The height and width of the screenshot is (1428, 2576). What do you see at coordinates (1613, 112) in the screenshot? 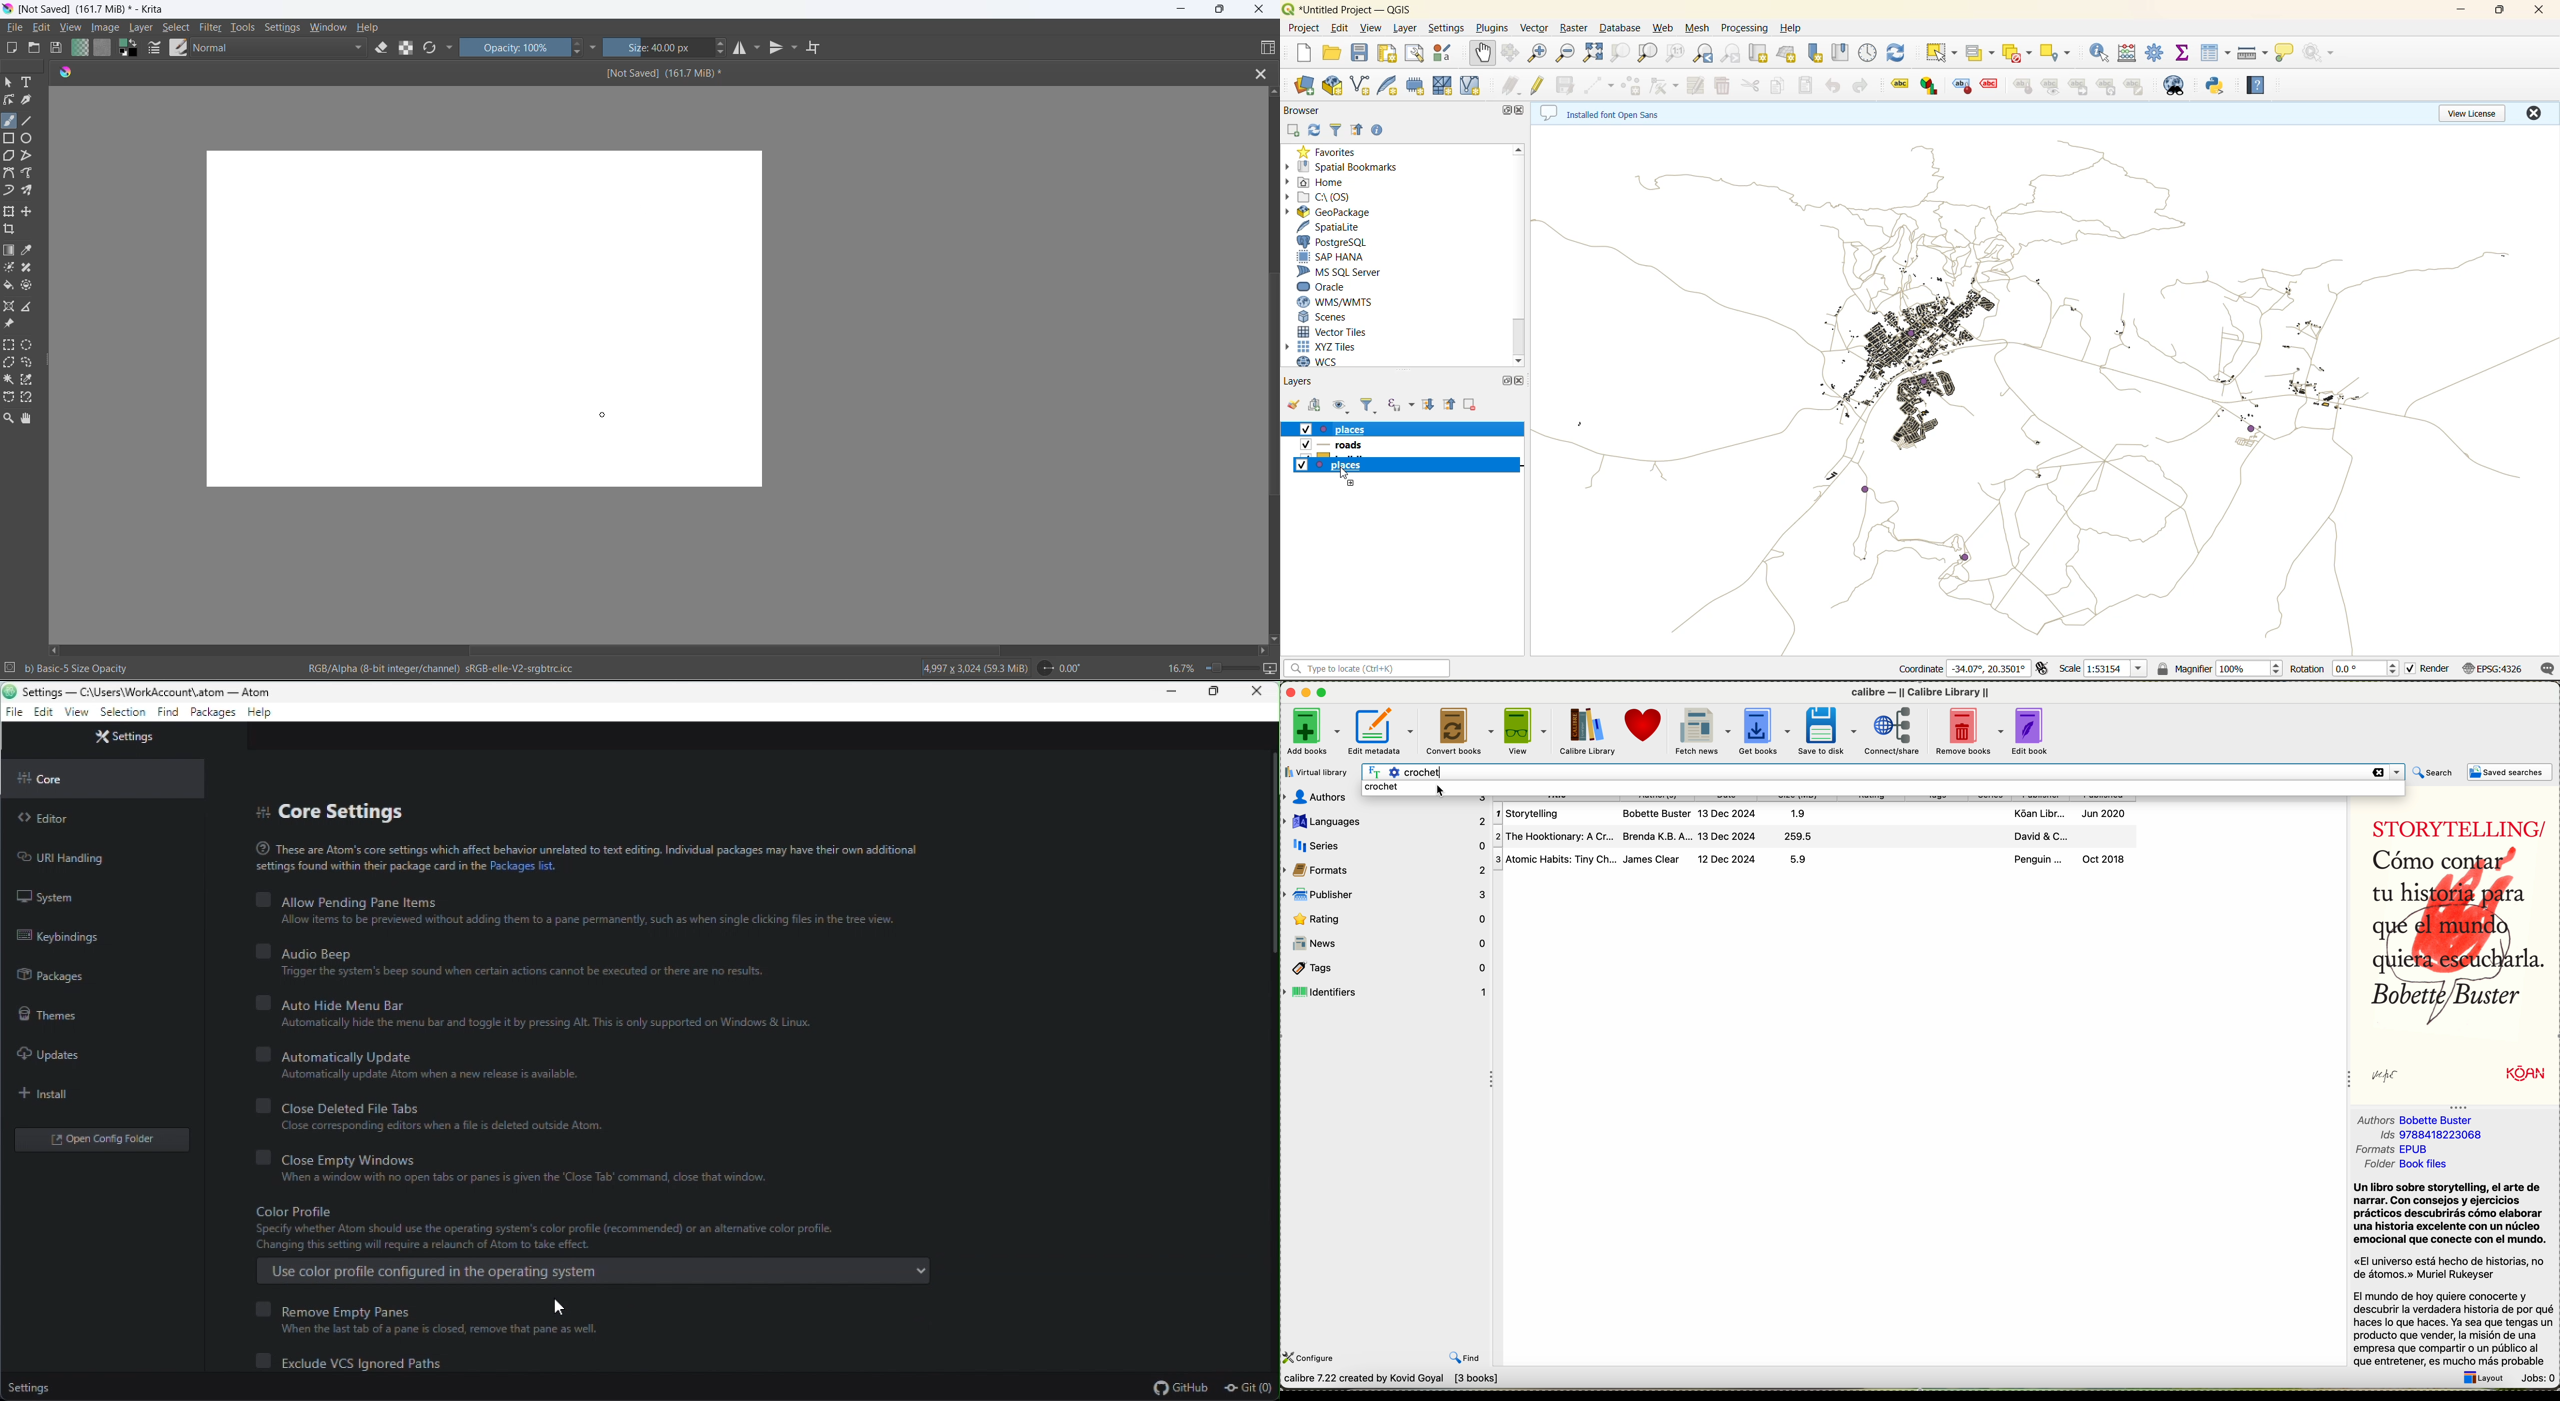
I see `metadata` at bounding box center [1613, 112].